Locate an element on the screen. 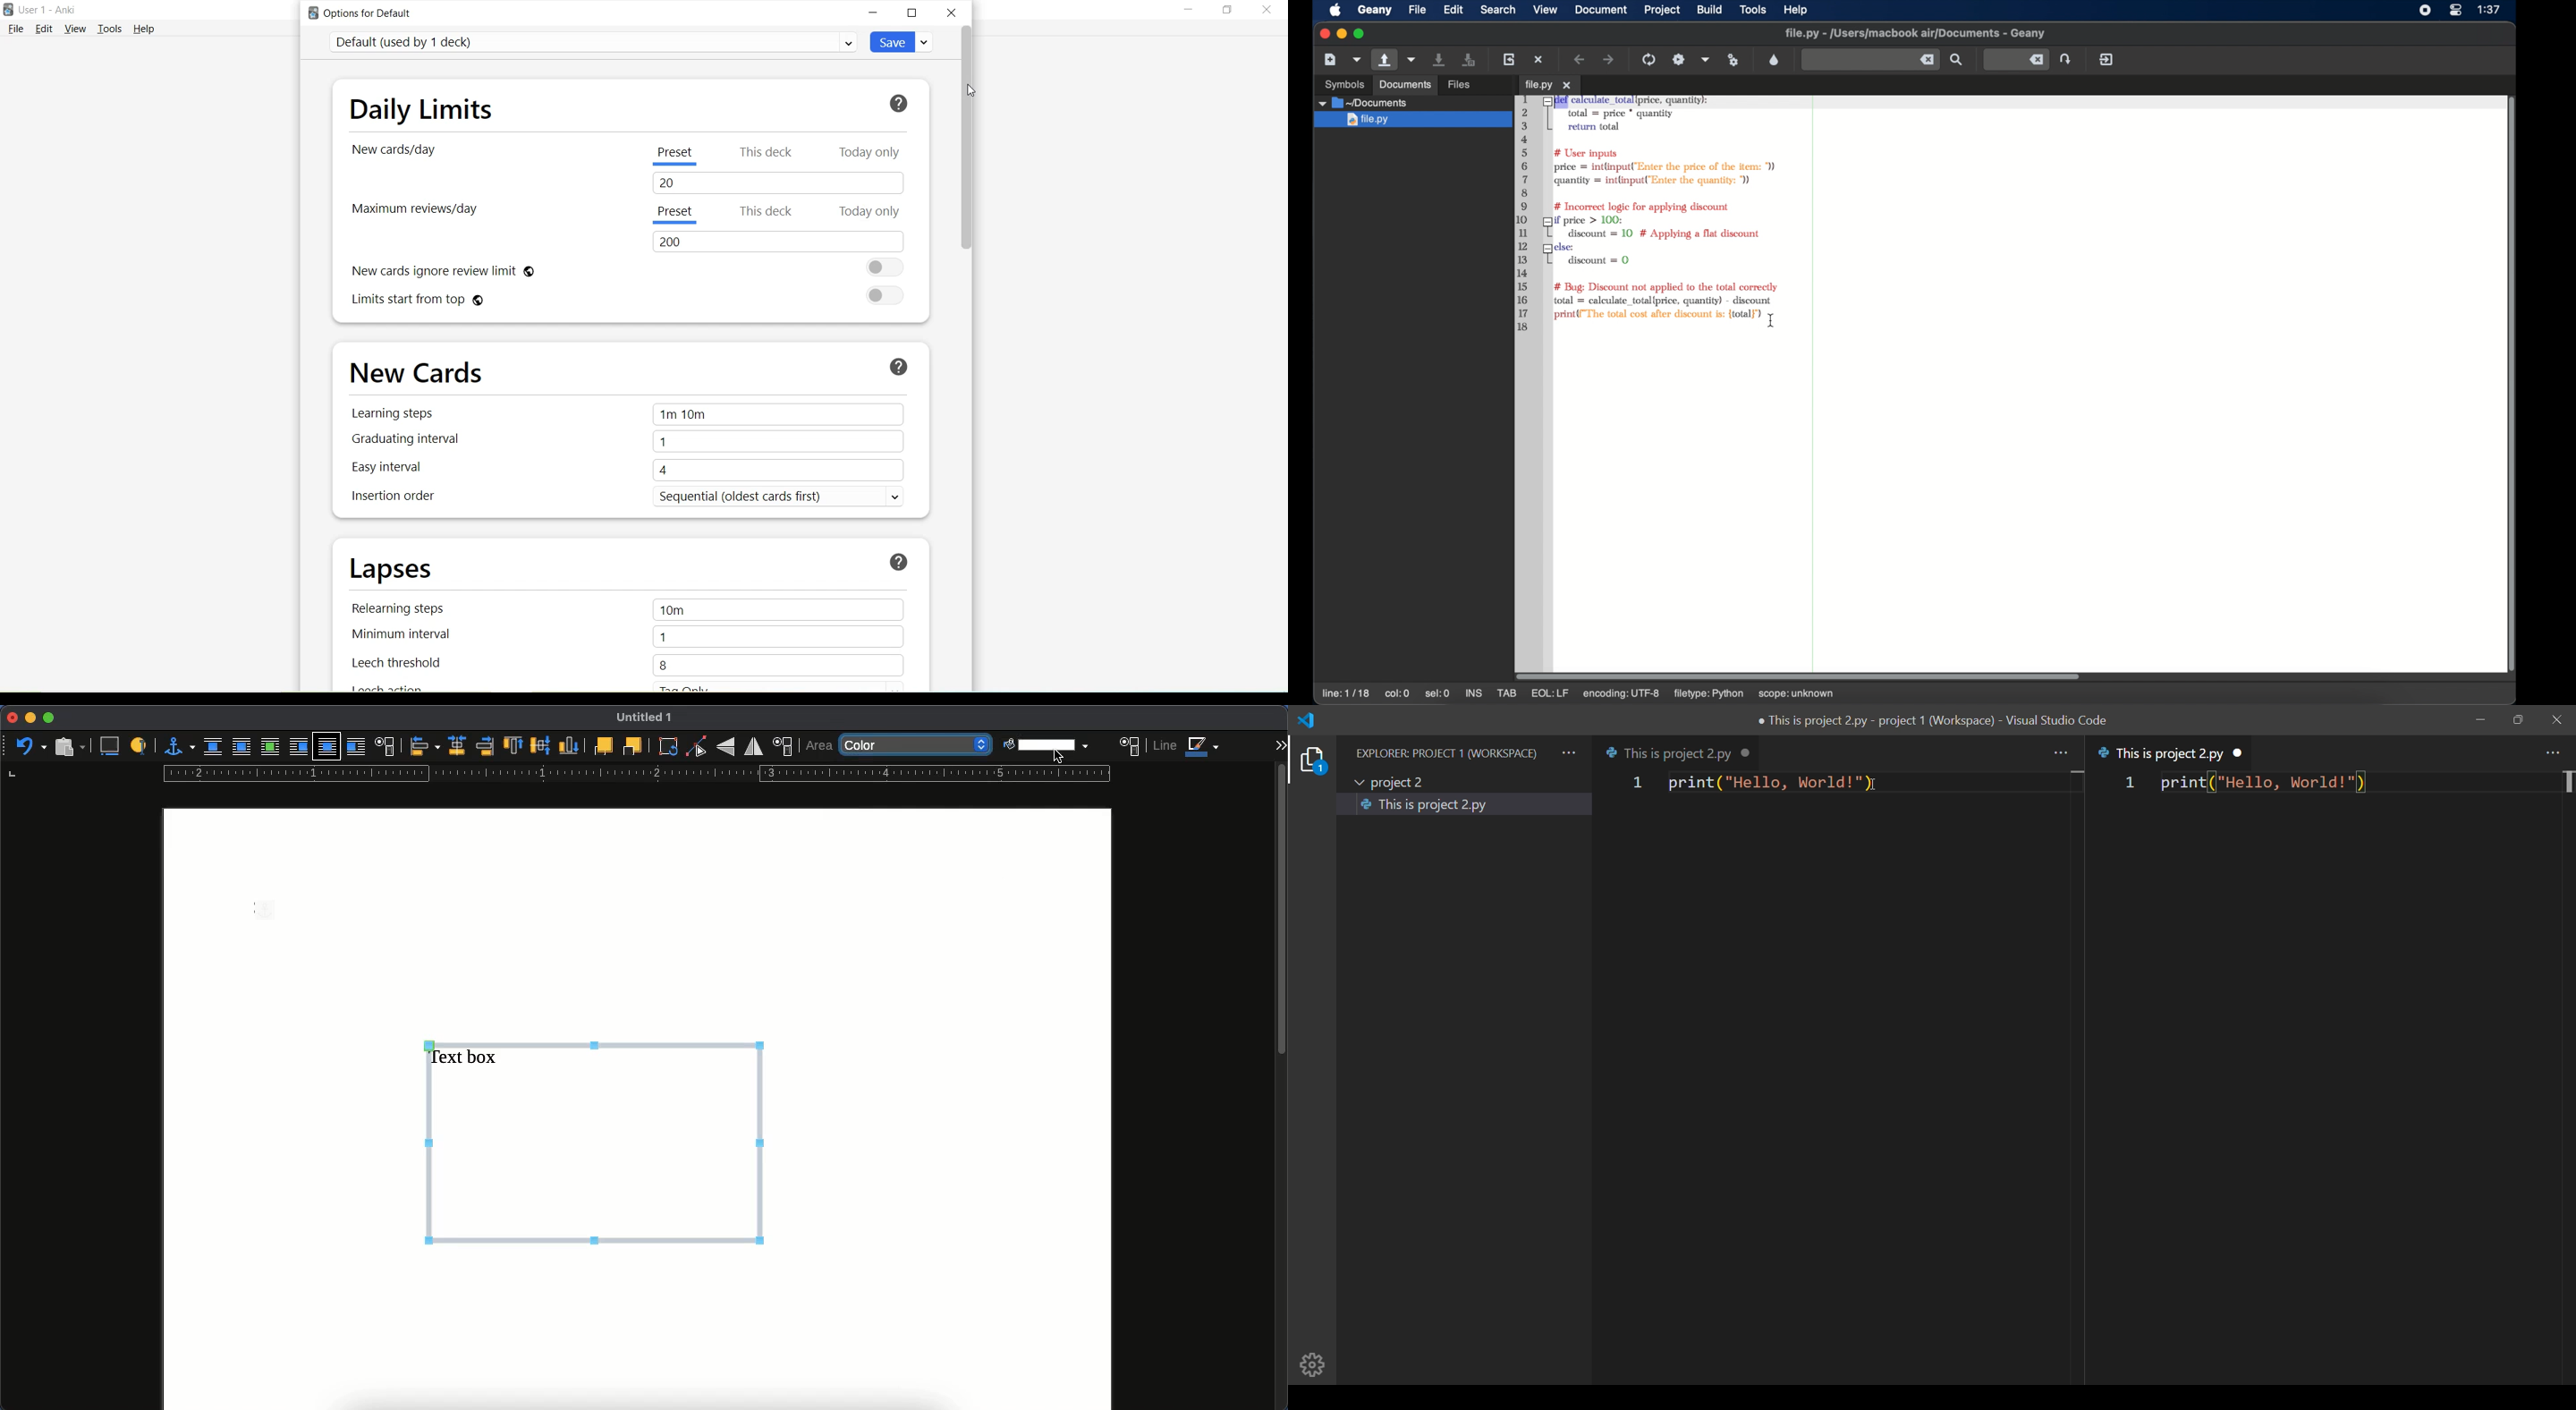 The width and height of the screenshot is (2576, 1428). point end mode is located at coordinates (697, 747).